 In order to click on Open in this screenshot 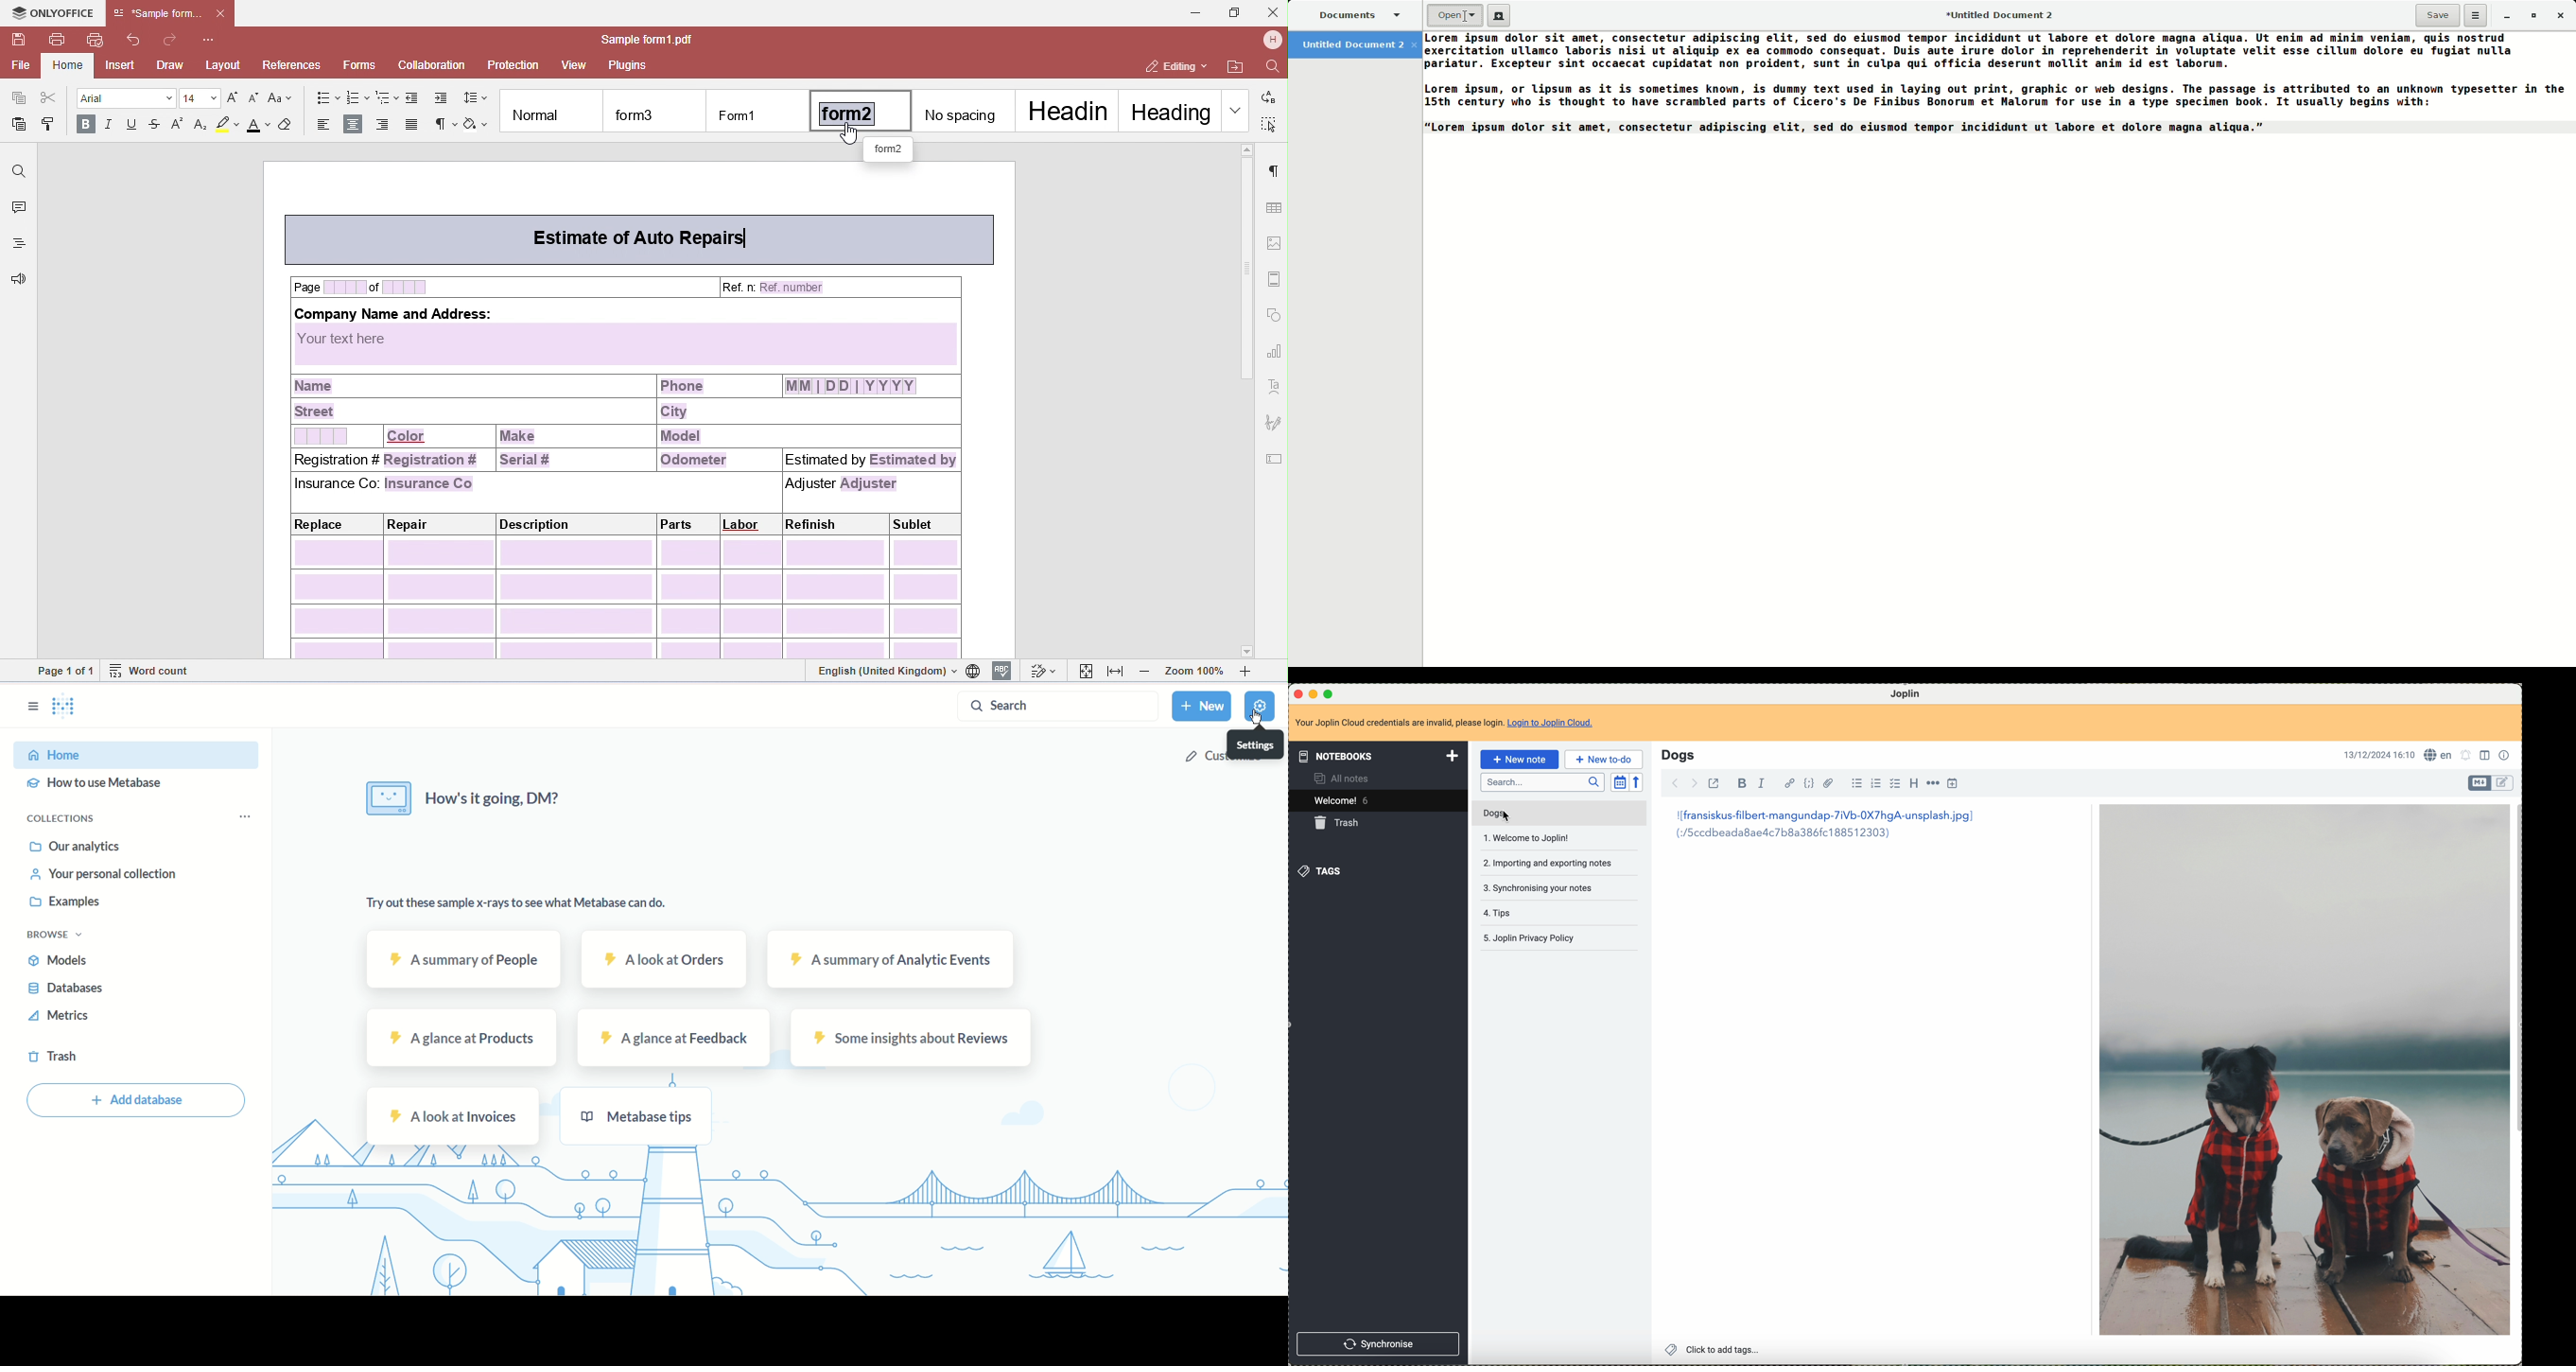, I will do `click(1455, 16)`.